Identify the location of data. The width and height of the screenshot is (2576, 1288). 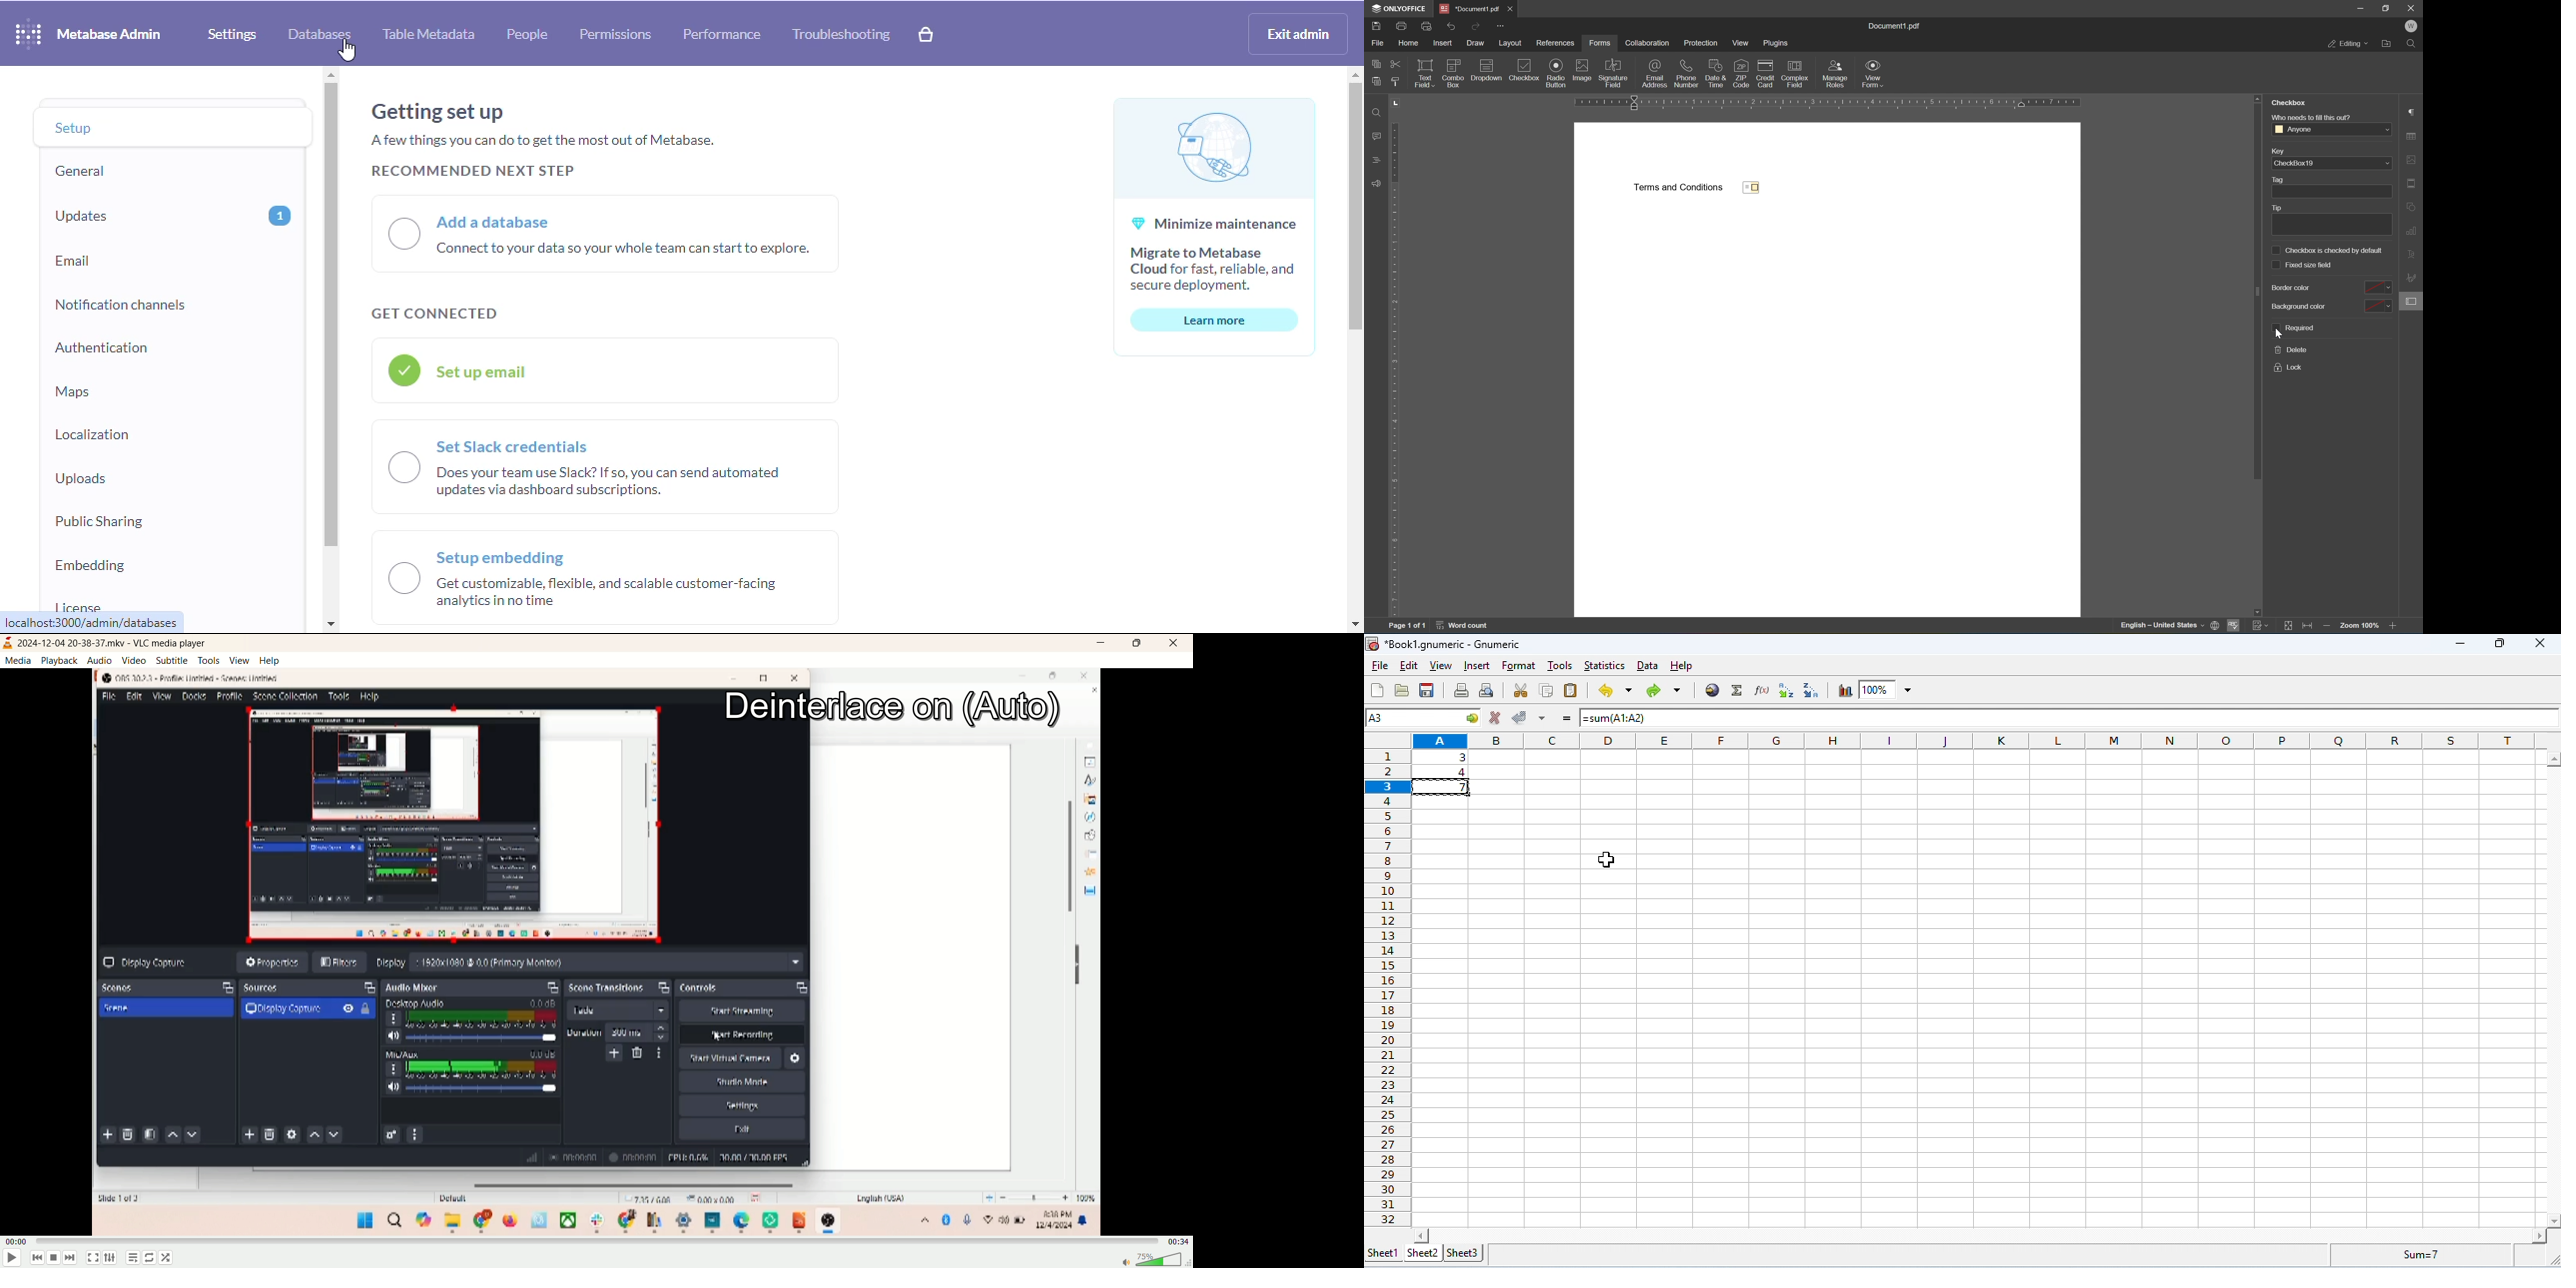
(1453, 763).